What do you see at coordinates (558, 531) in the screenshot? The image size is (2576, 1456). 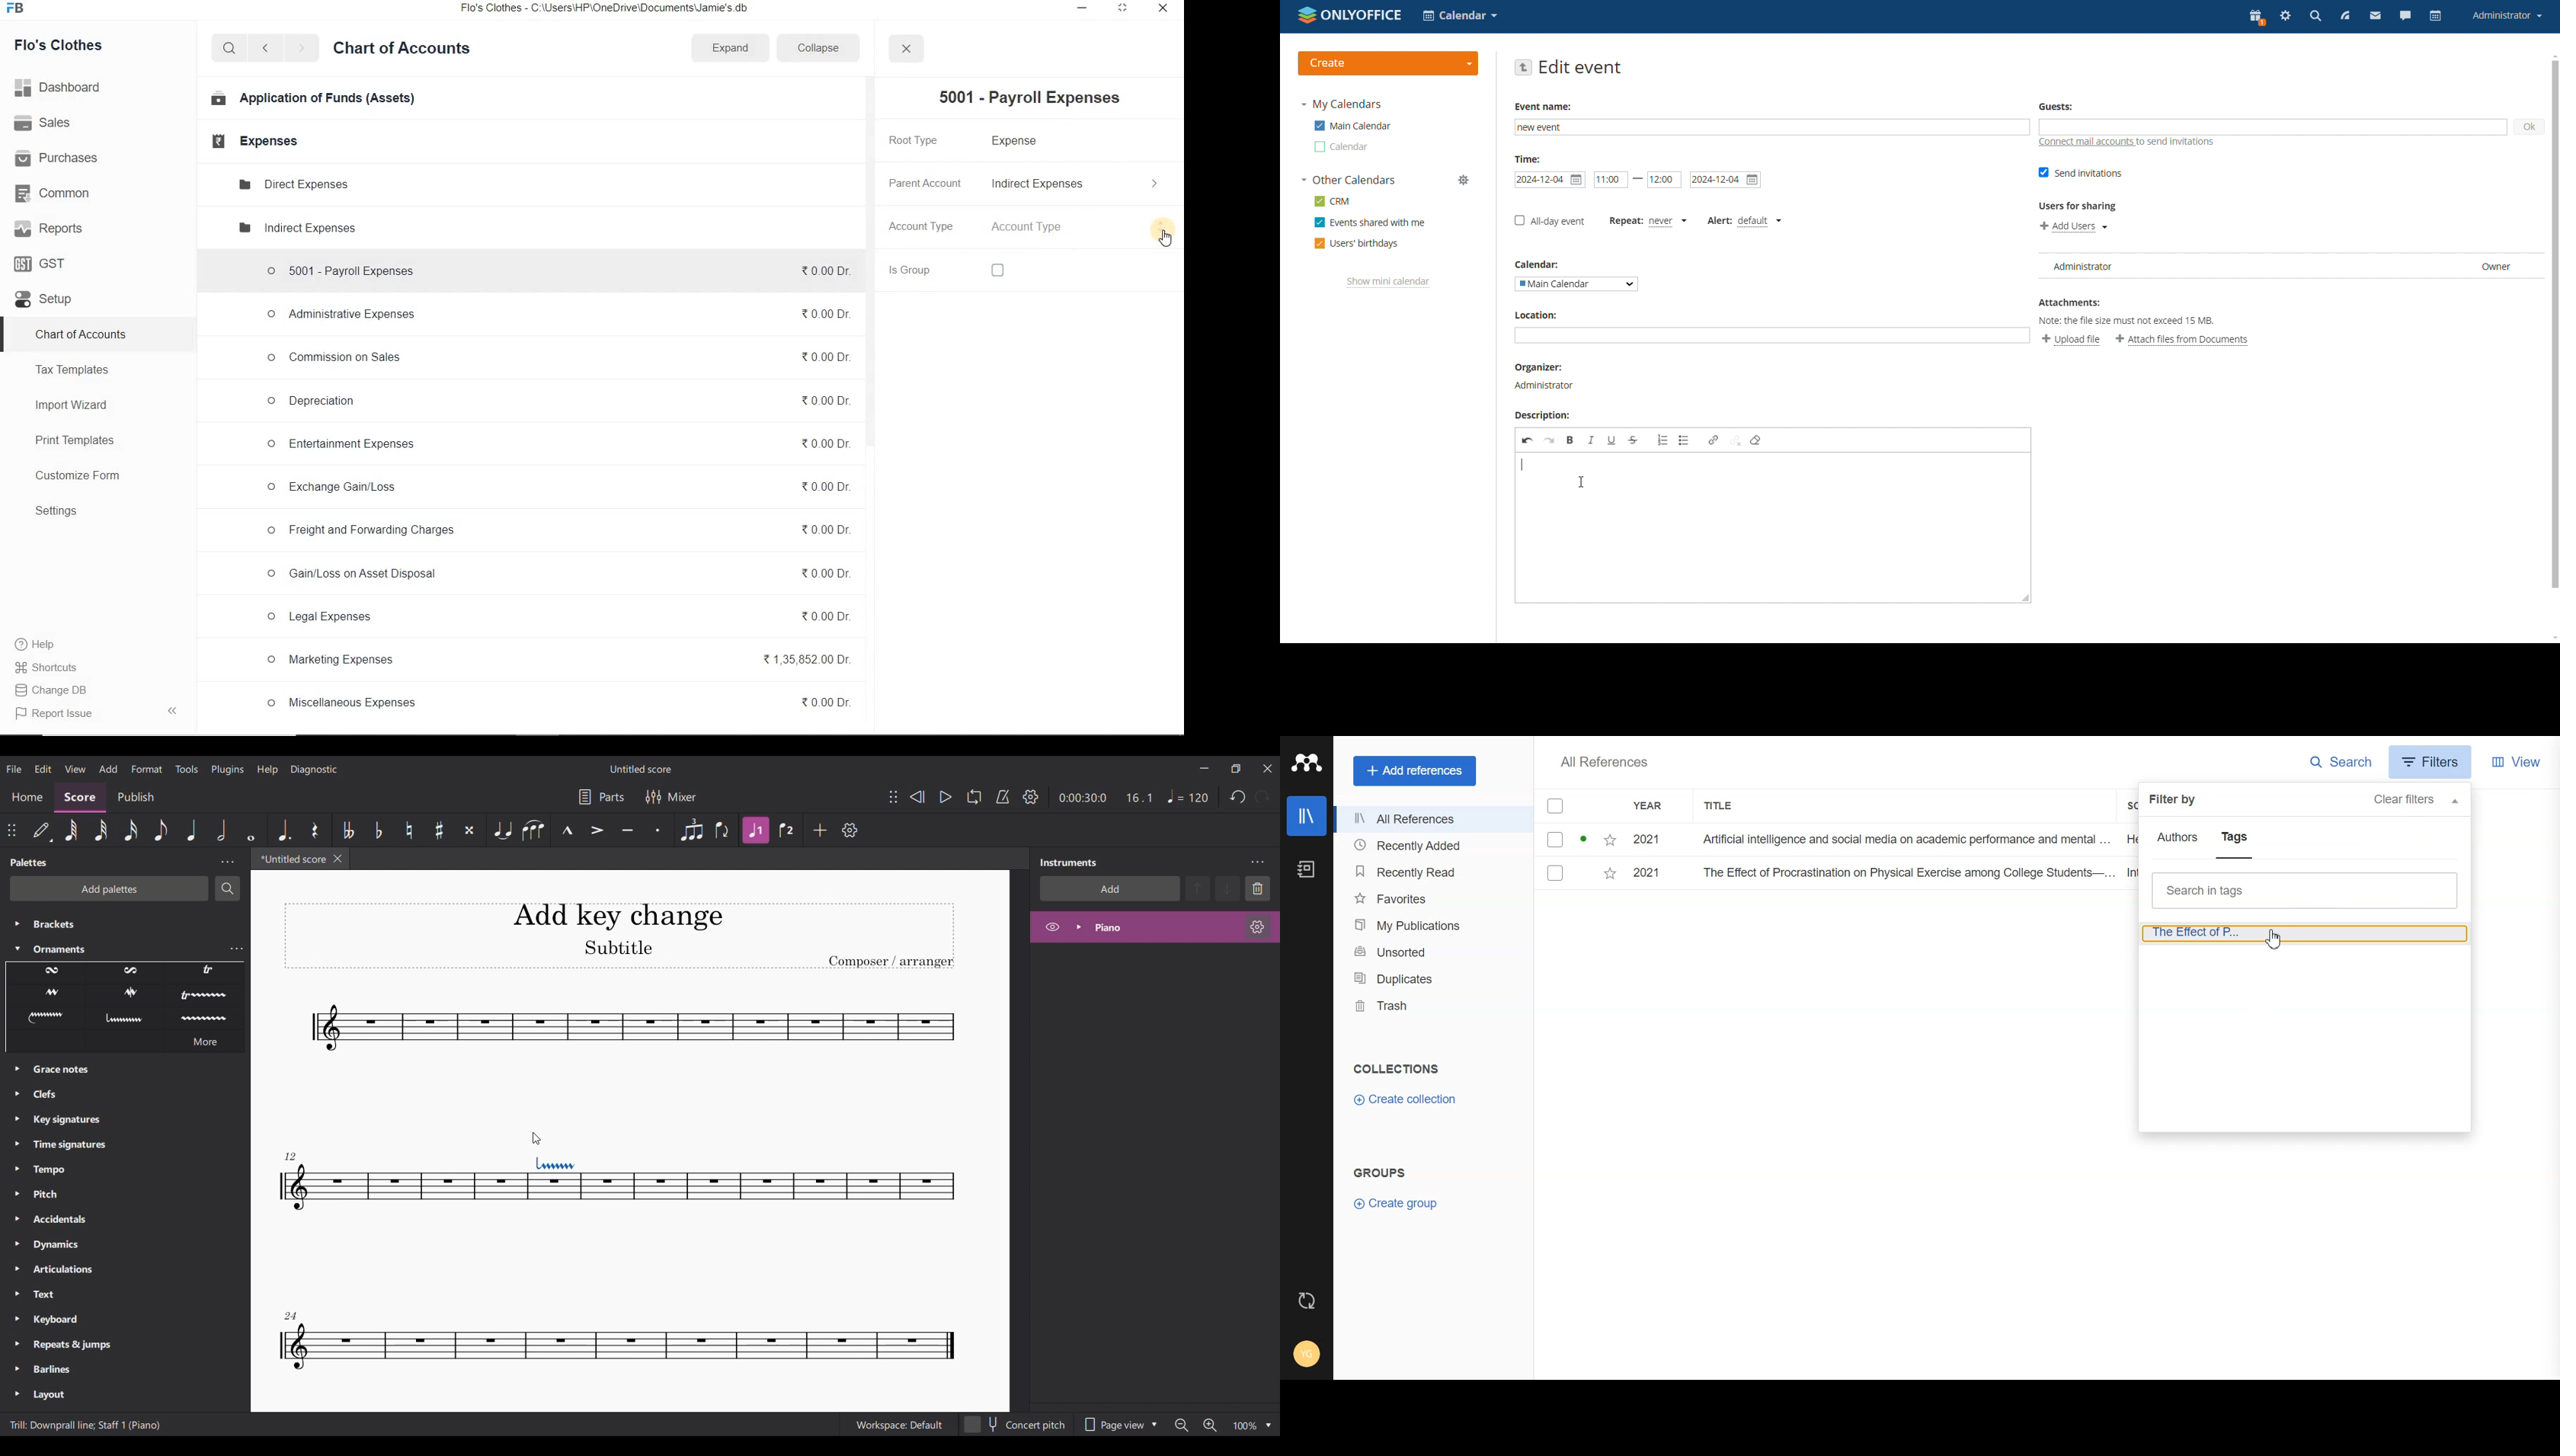 I see `© Freight and Forwarding Charges 0.00 Dr.` at bounding box center [558, 531].